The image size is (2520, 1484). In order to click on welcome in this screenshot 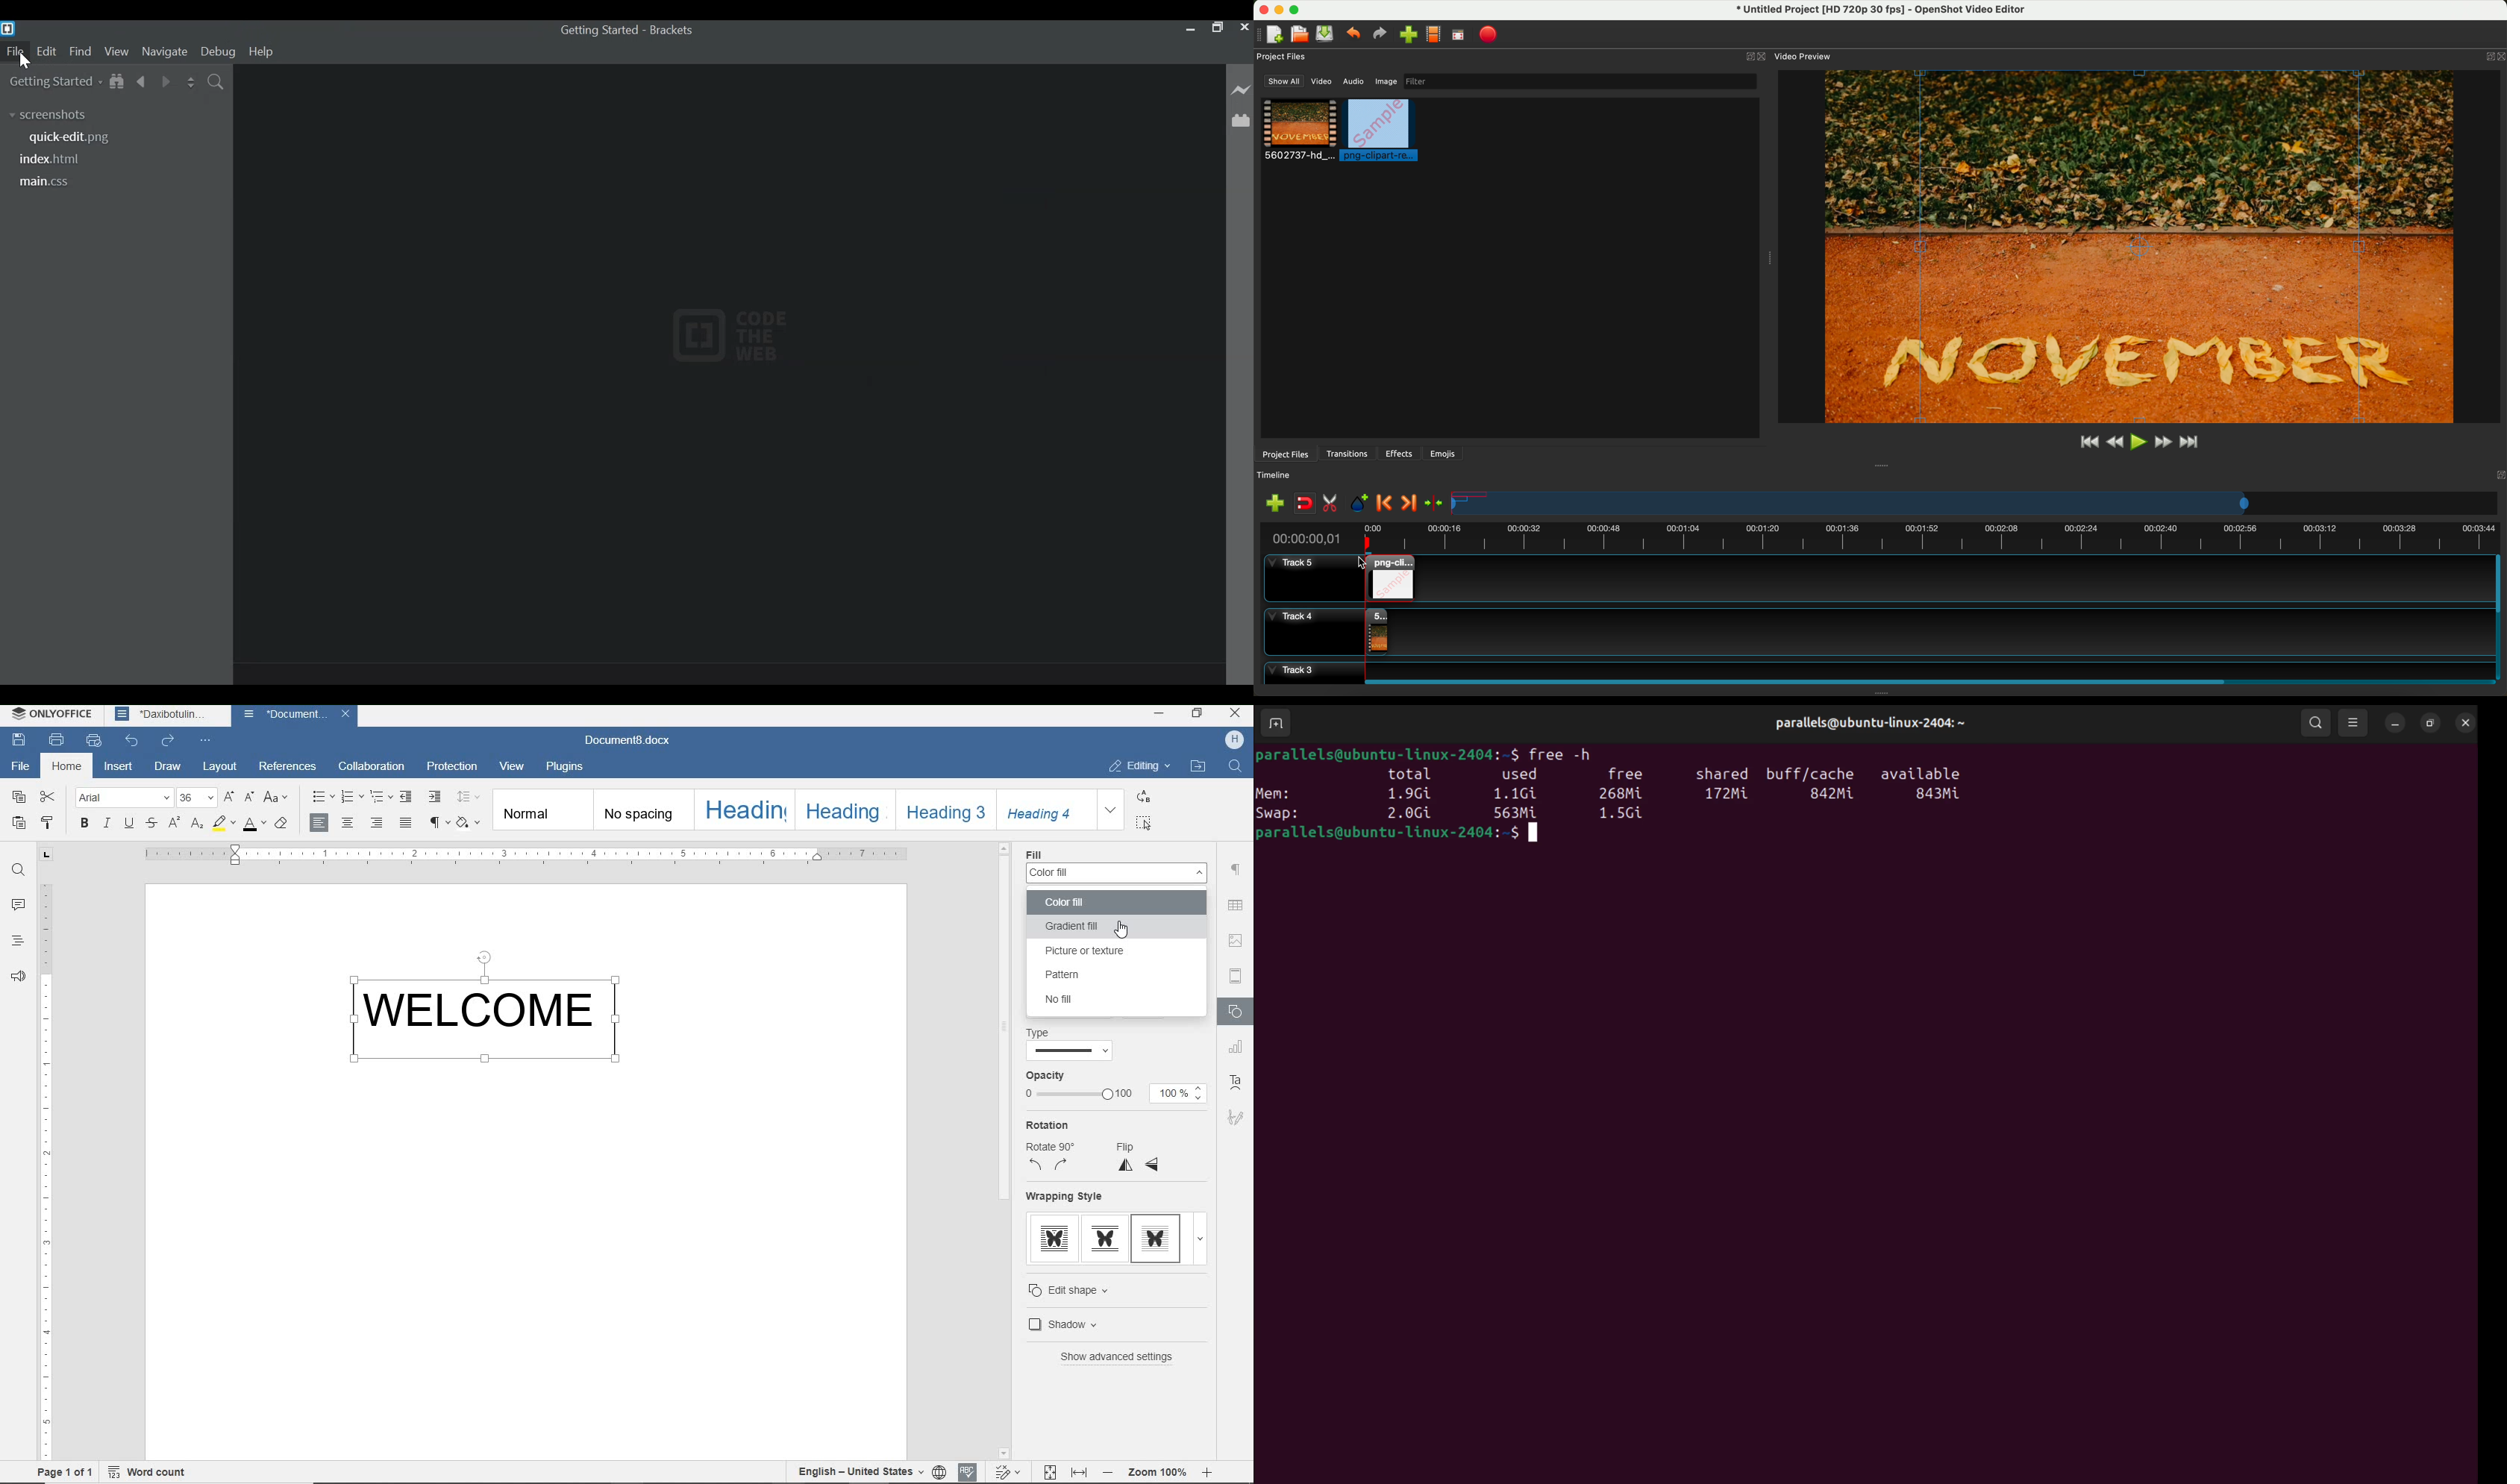, I will do `click(492, 1012)`.